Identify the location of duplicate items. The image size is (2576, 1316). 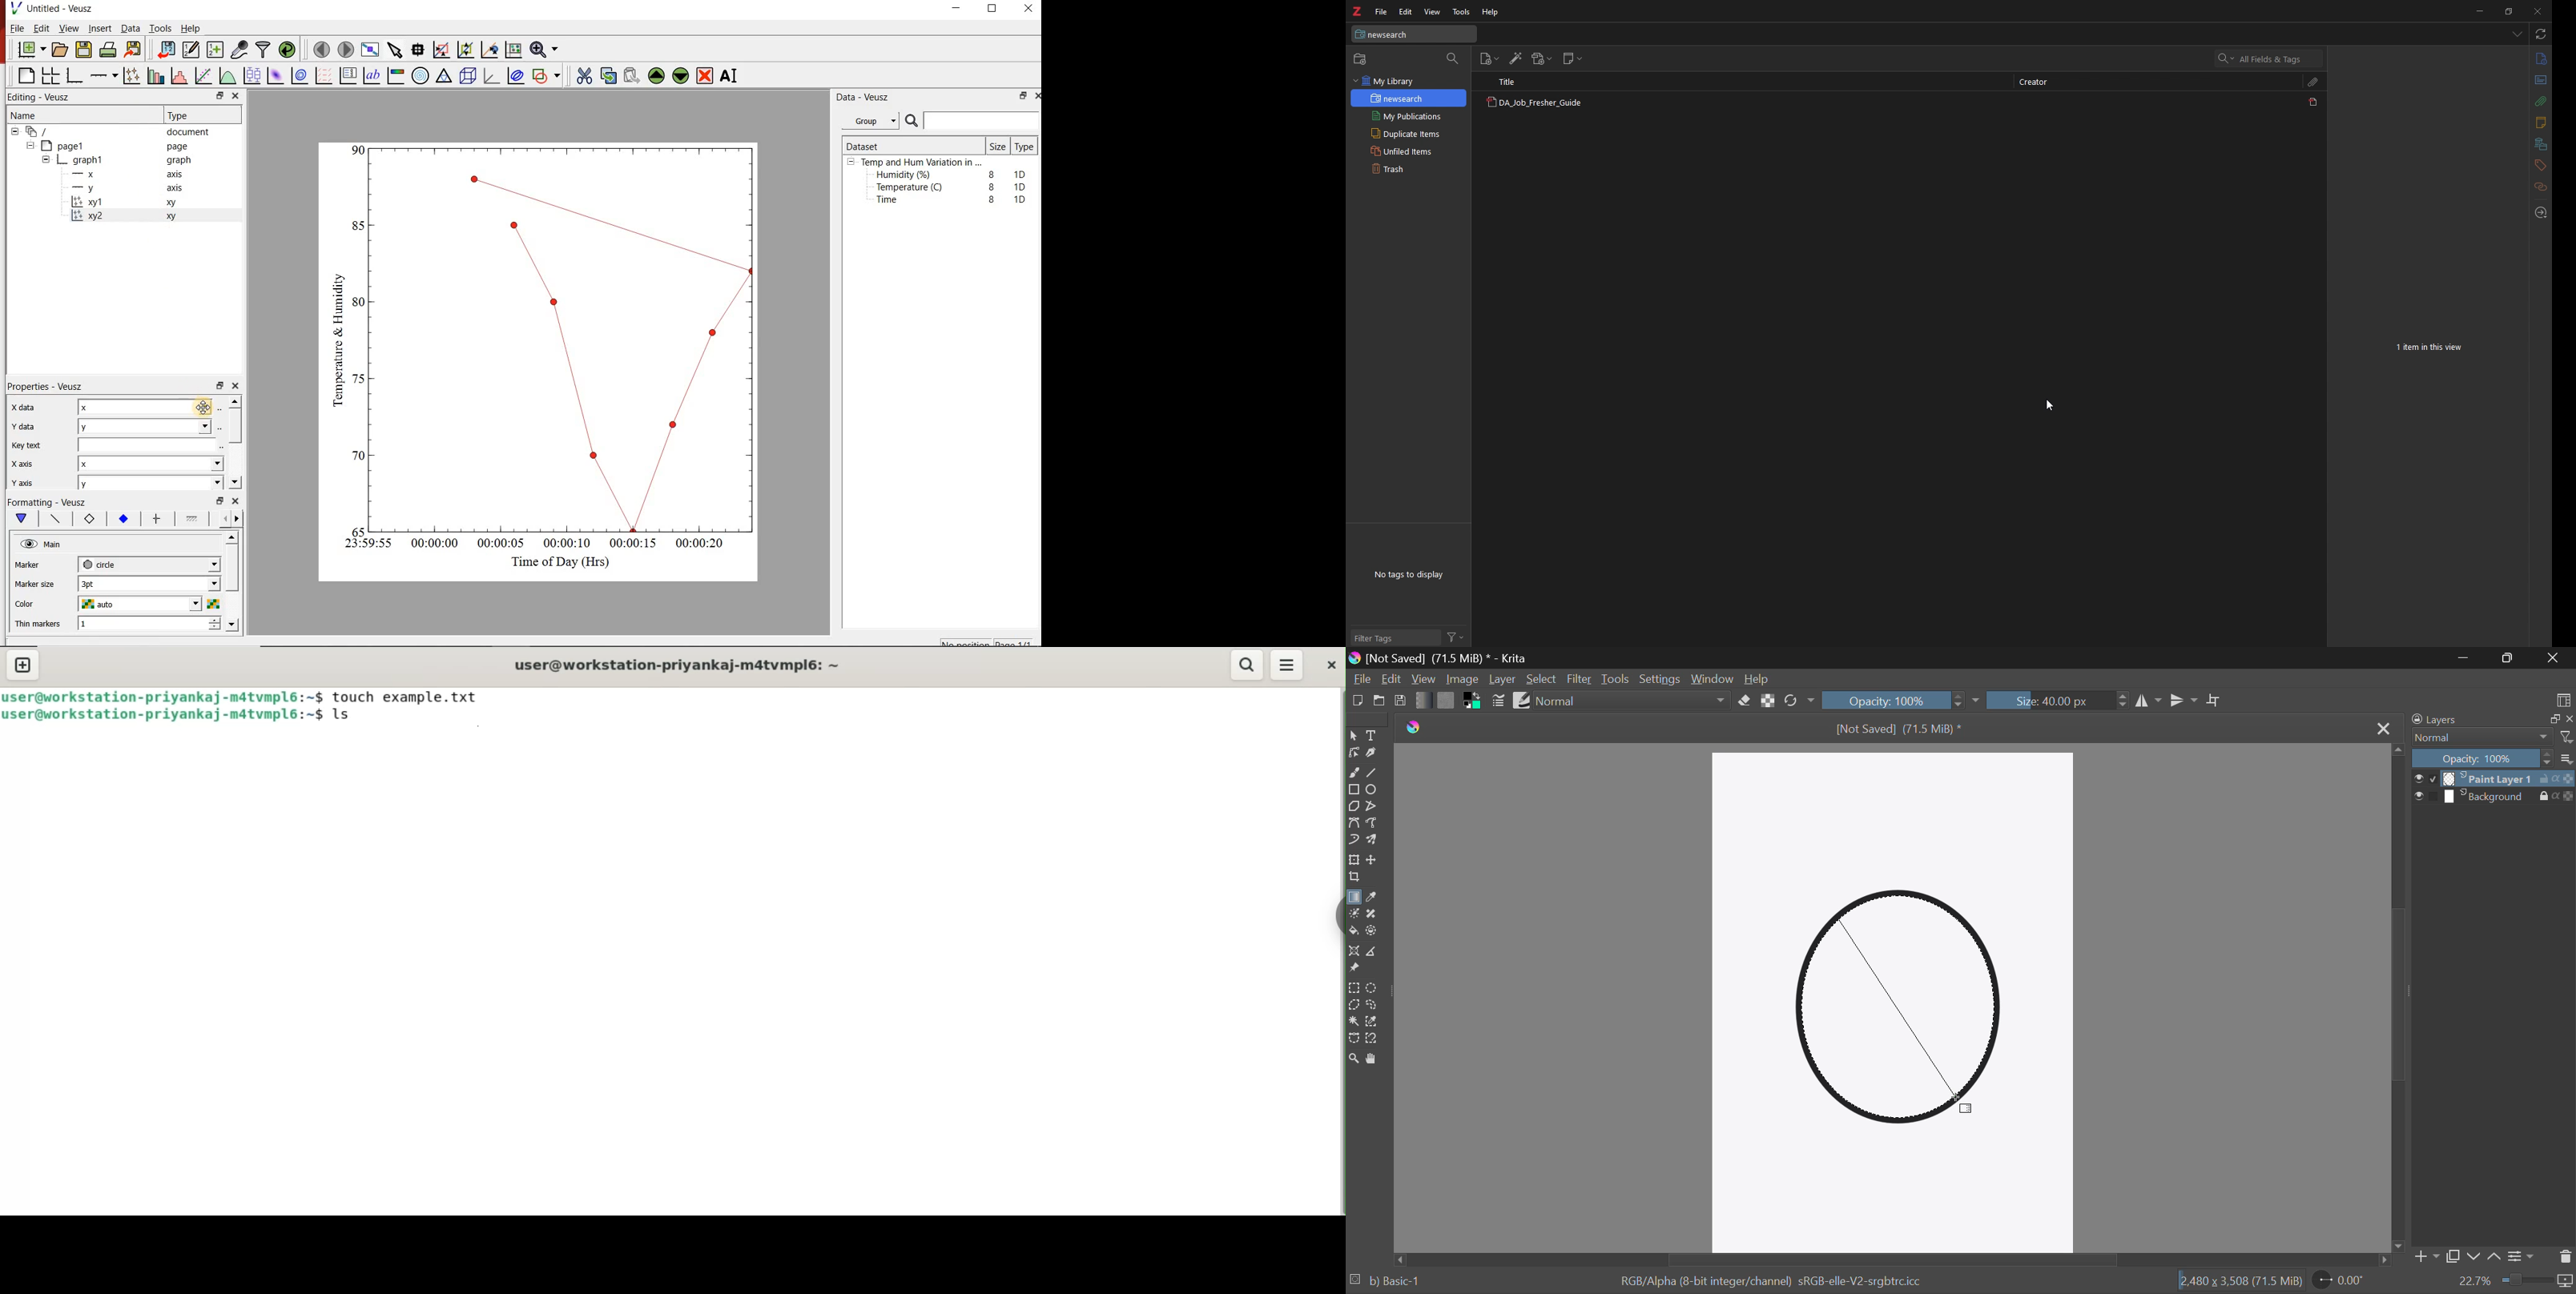
(1409, 133).